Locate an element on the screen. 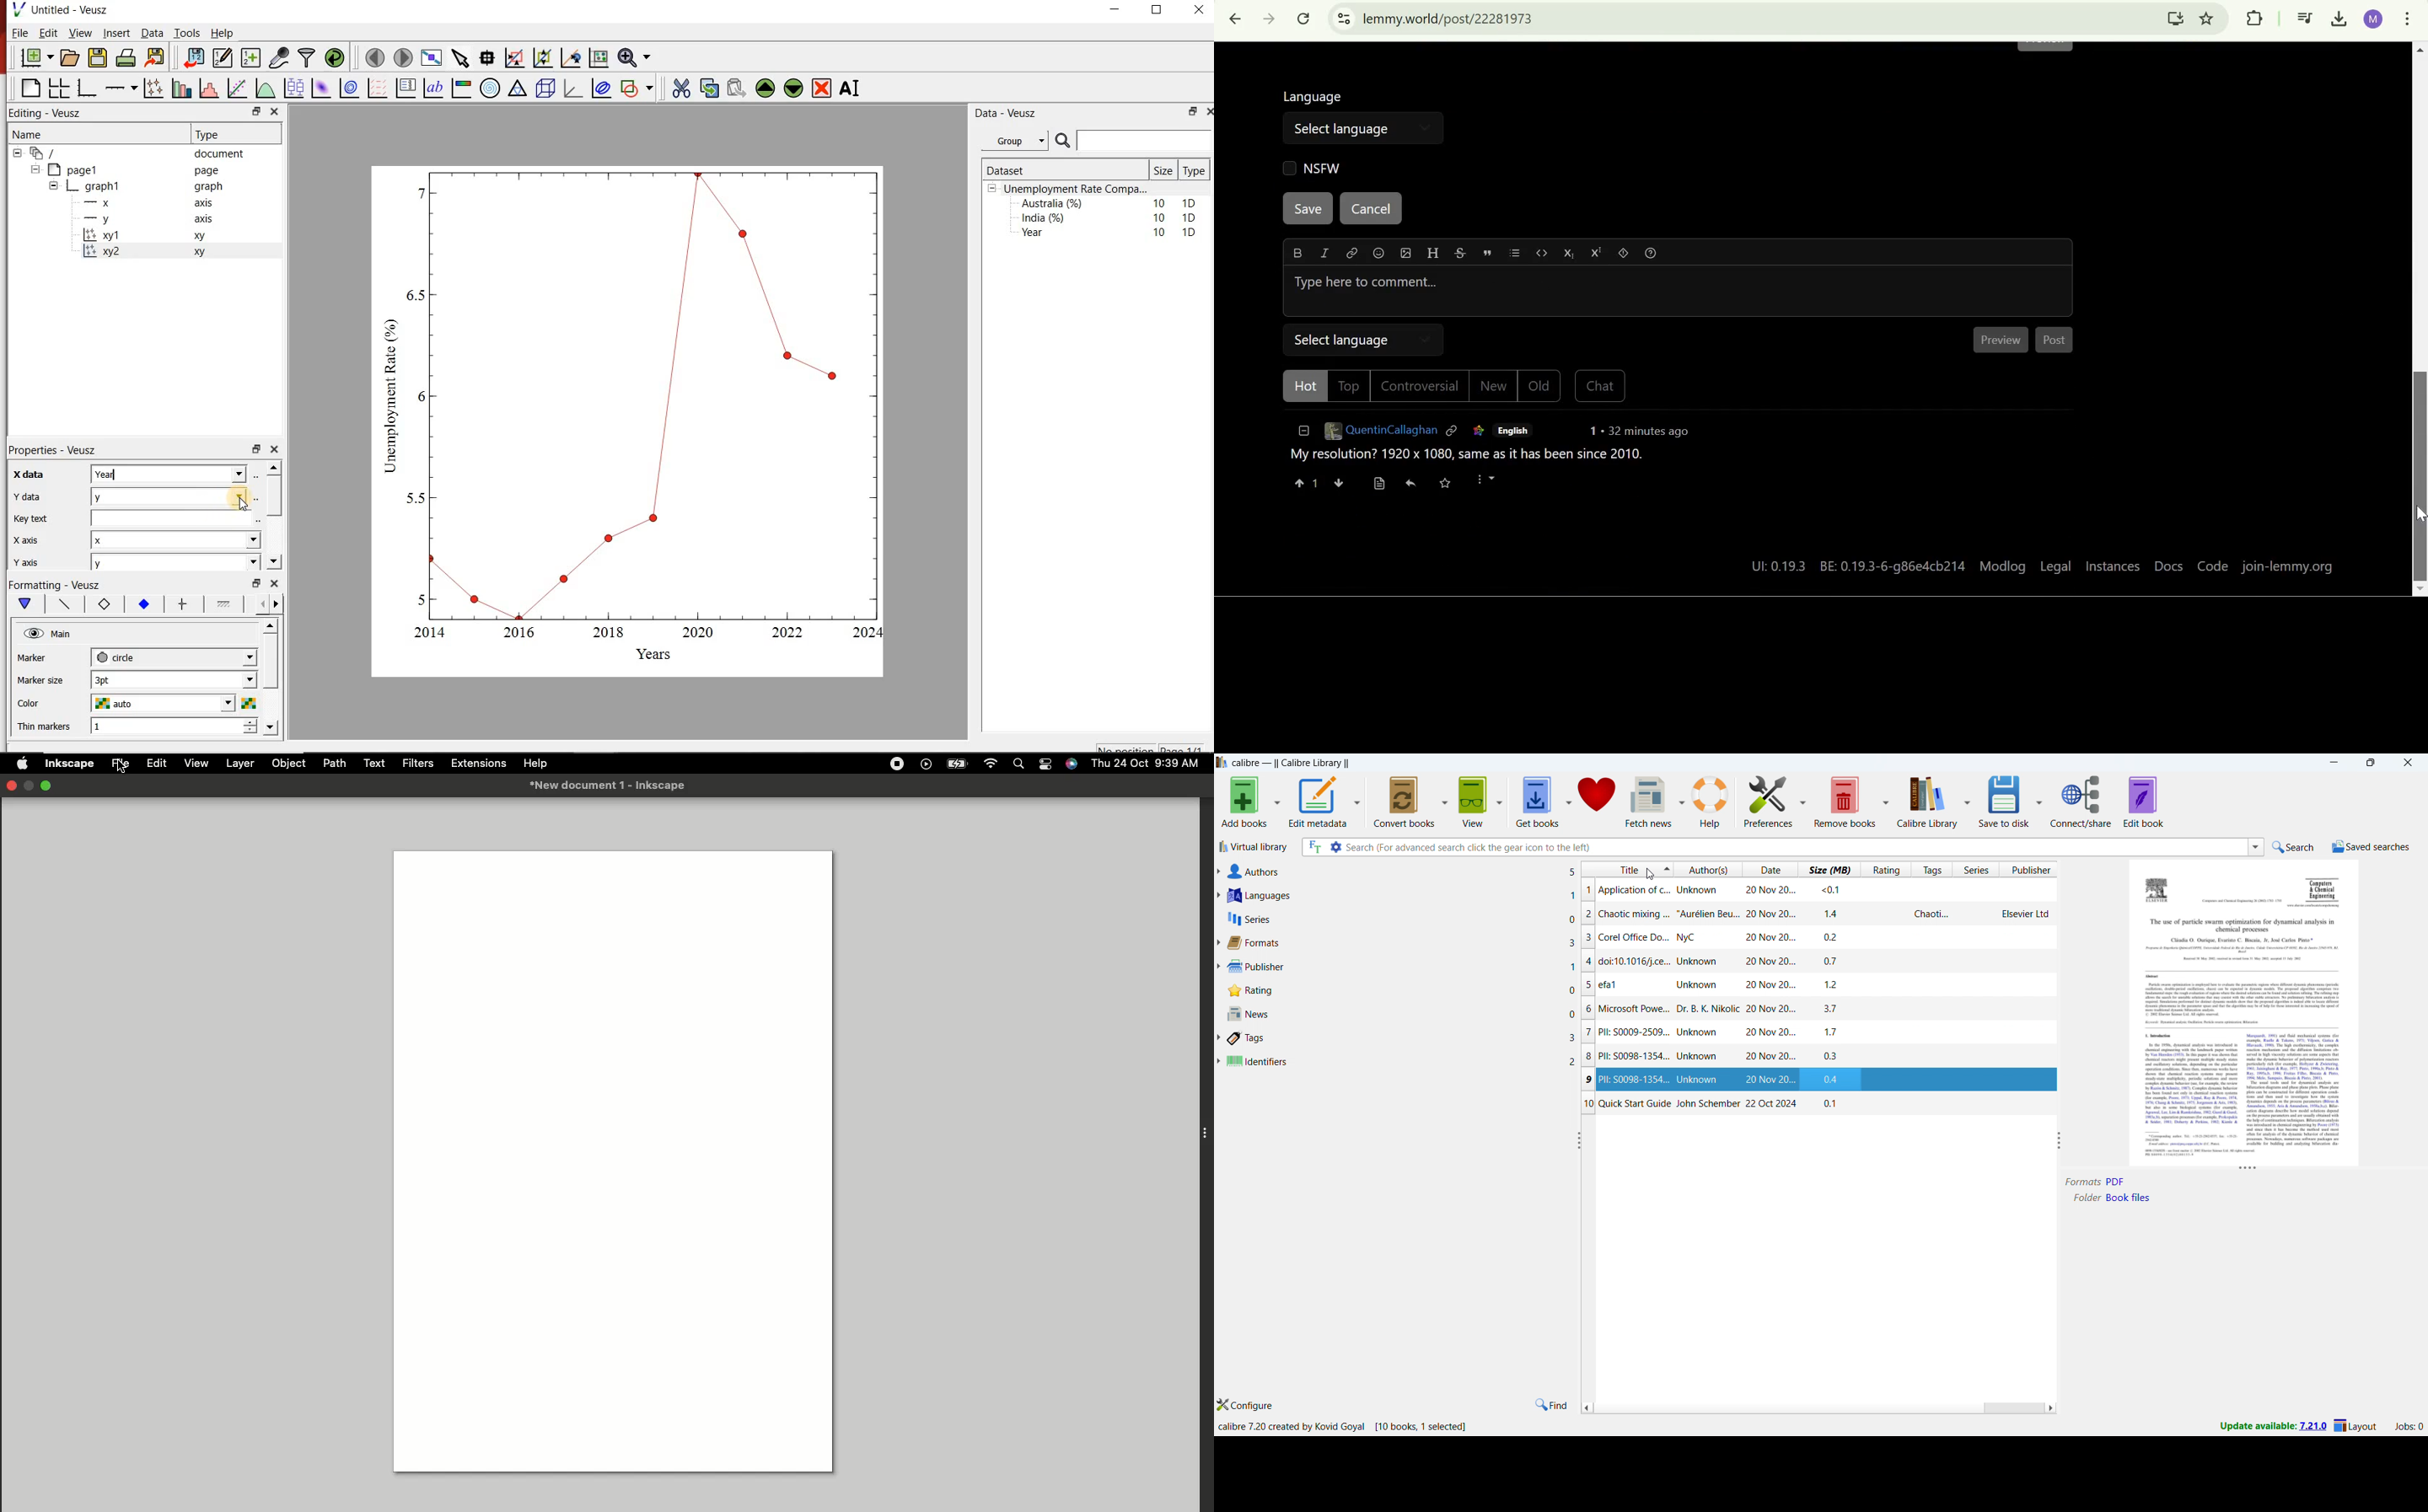  3 is located at coordinates (1588, 937).